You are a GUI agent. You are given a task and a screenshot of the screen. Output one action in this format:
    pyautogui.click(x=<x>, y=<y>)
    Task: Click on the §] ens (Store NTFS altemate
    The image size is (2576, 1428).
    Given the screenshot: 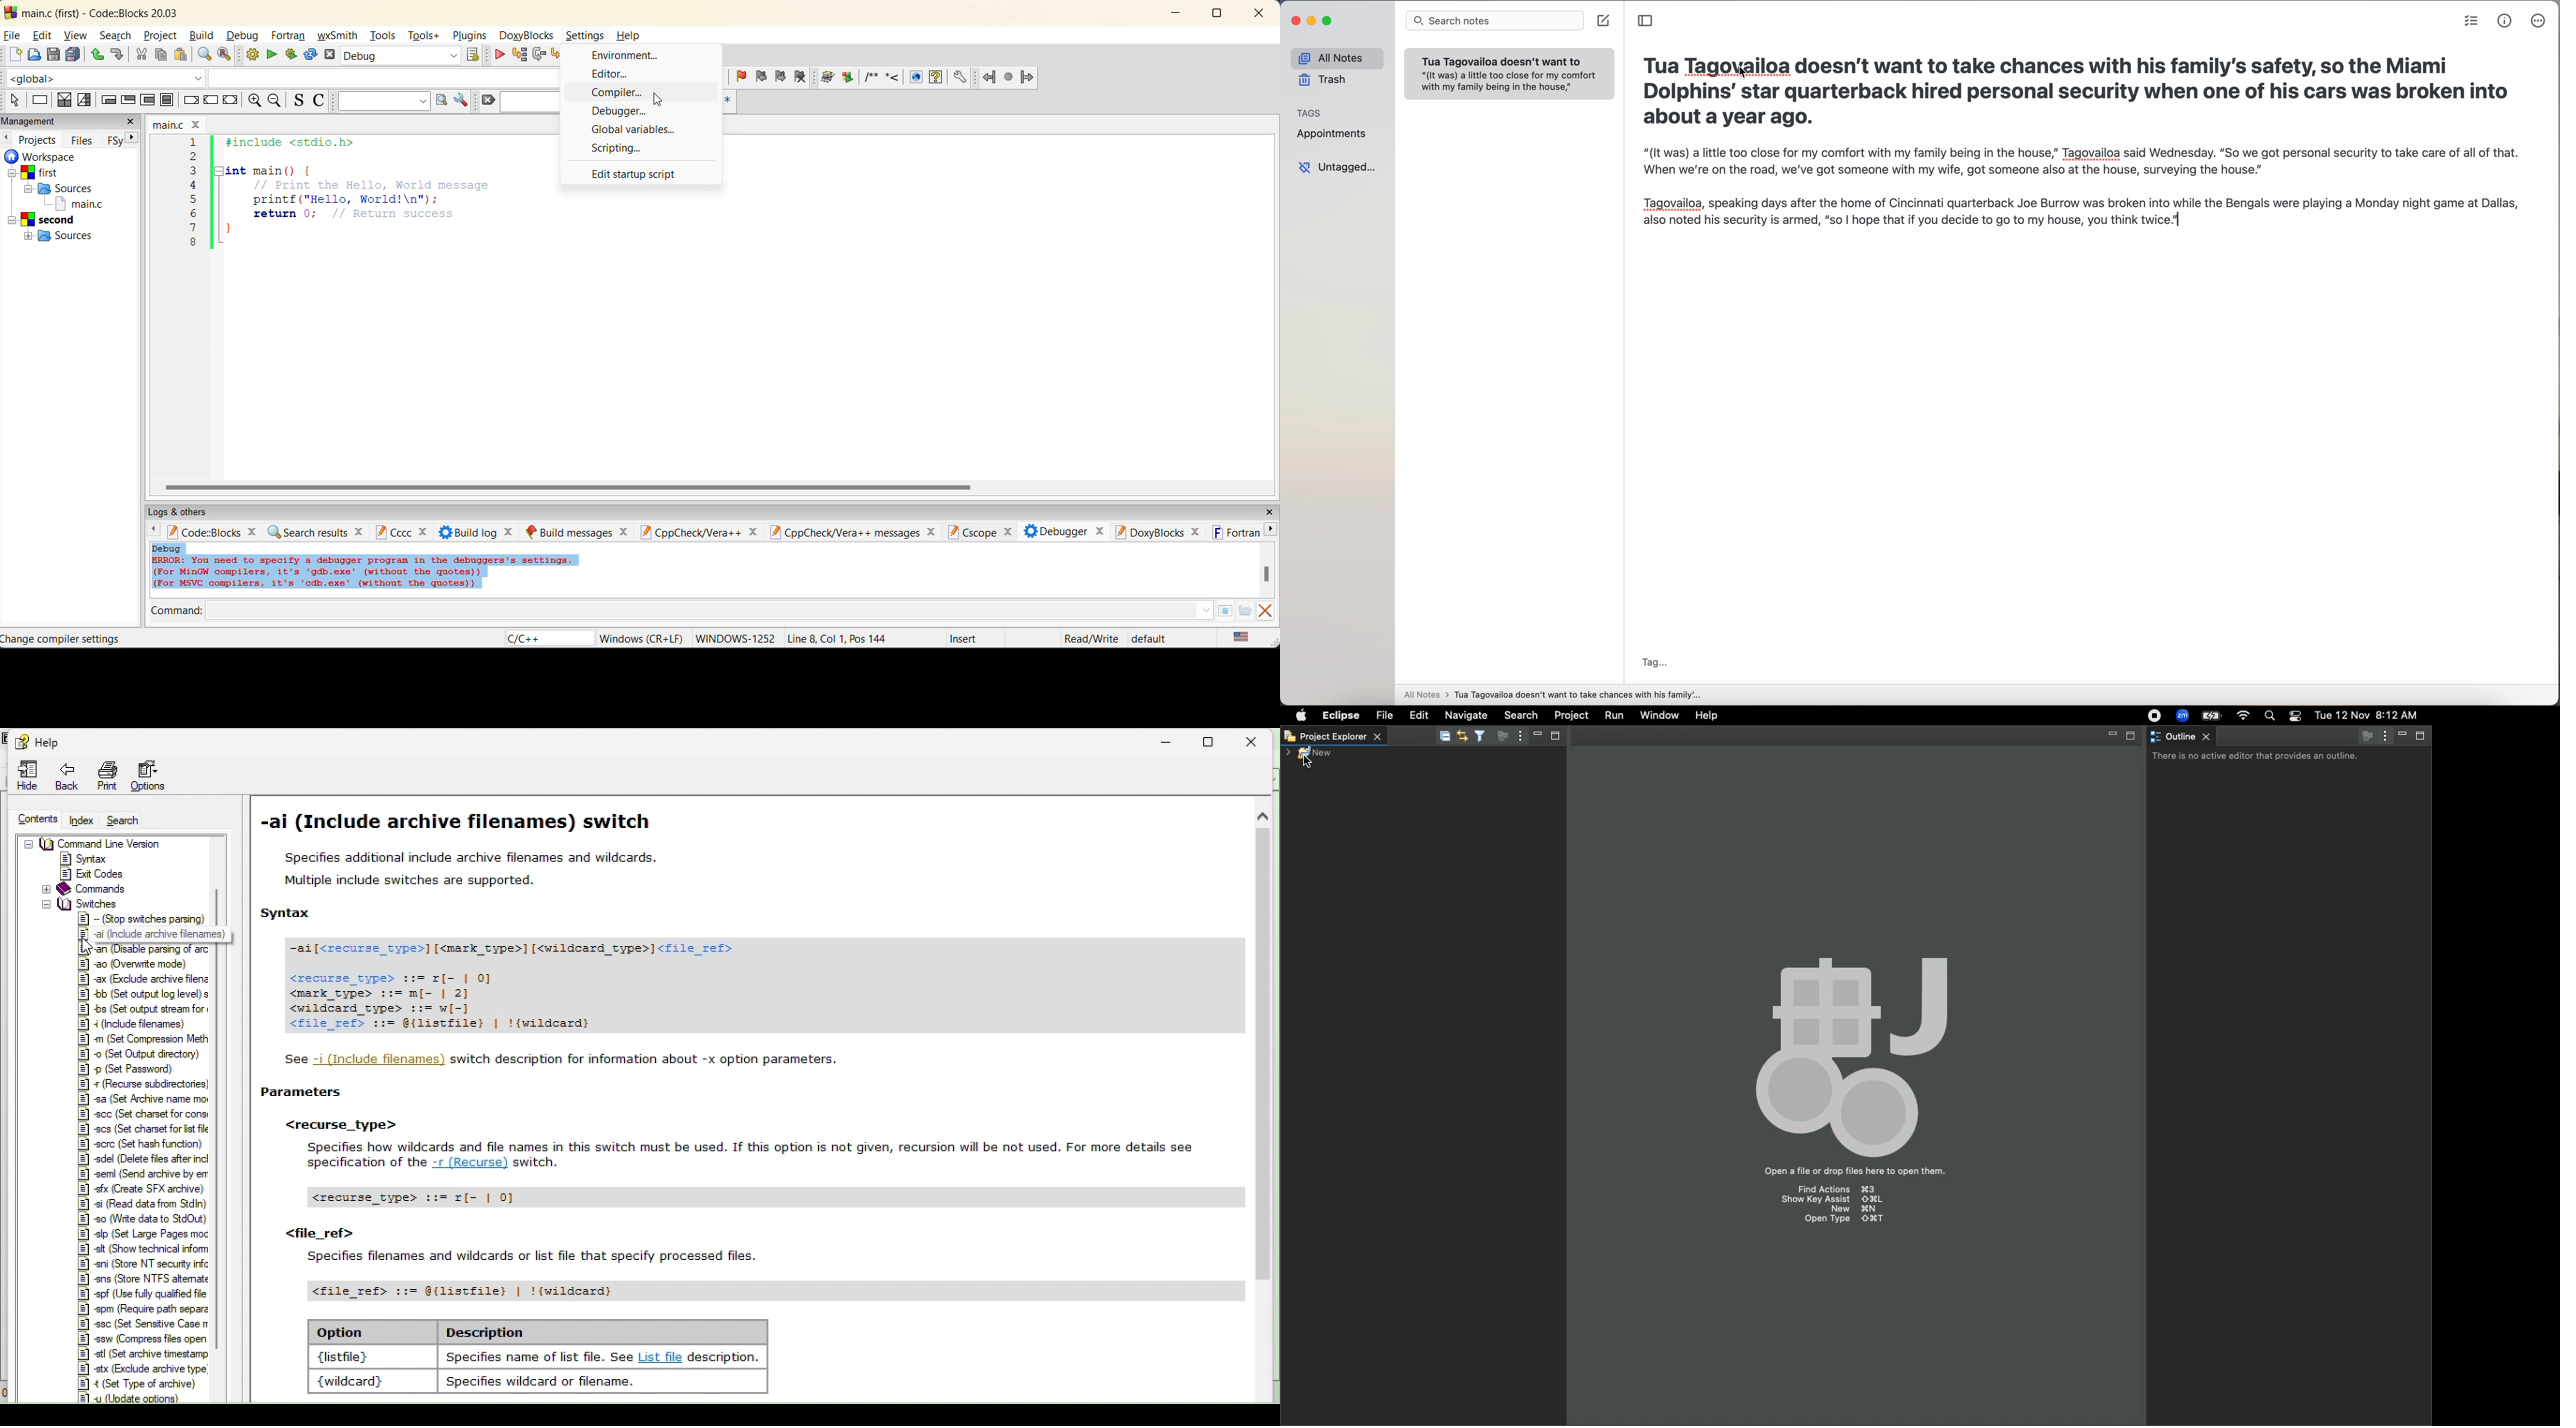 What is the action you would take?
    pyautogui.click(x=144, y=1279)
    